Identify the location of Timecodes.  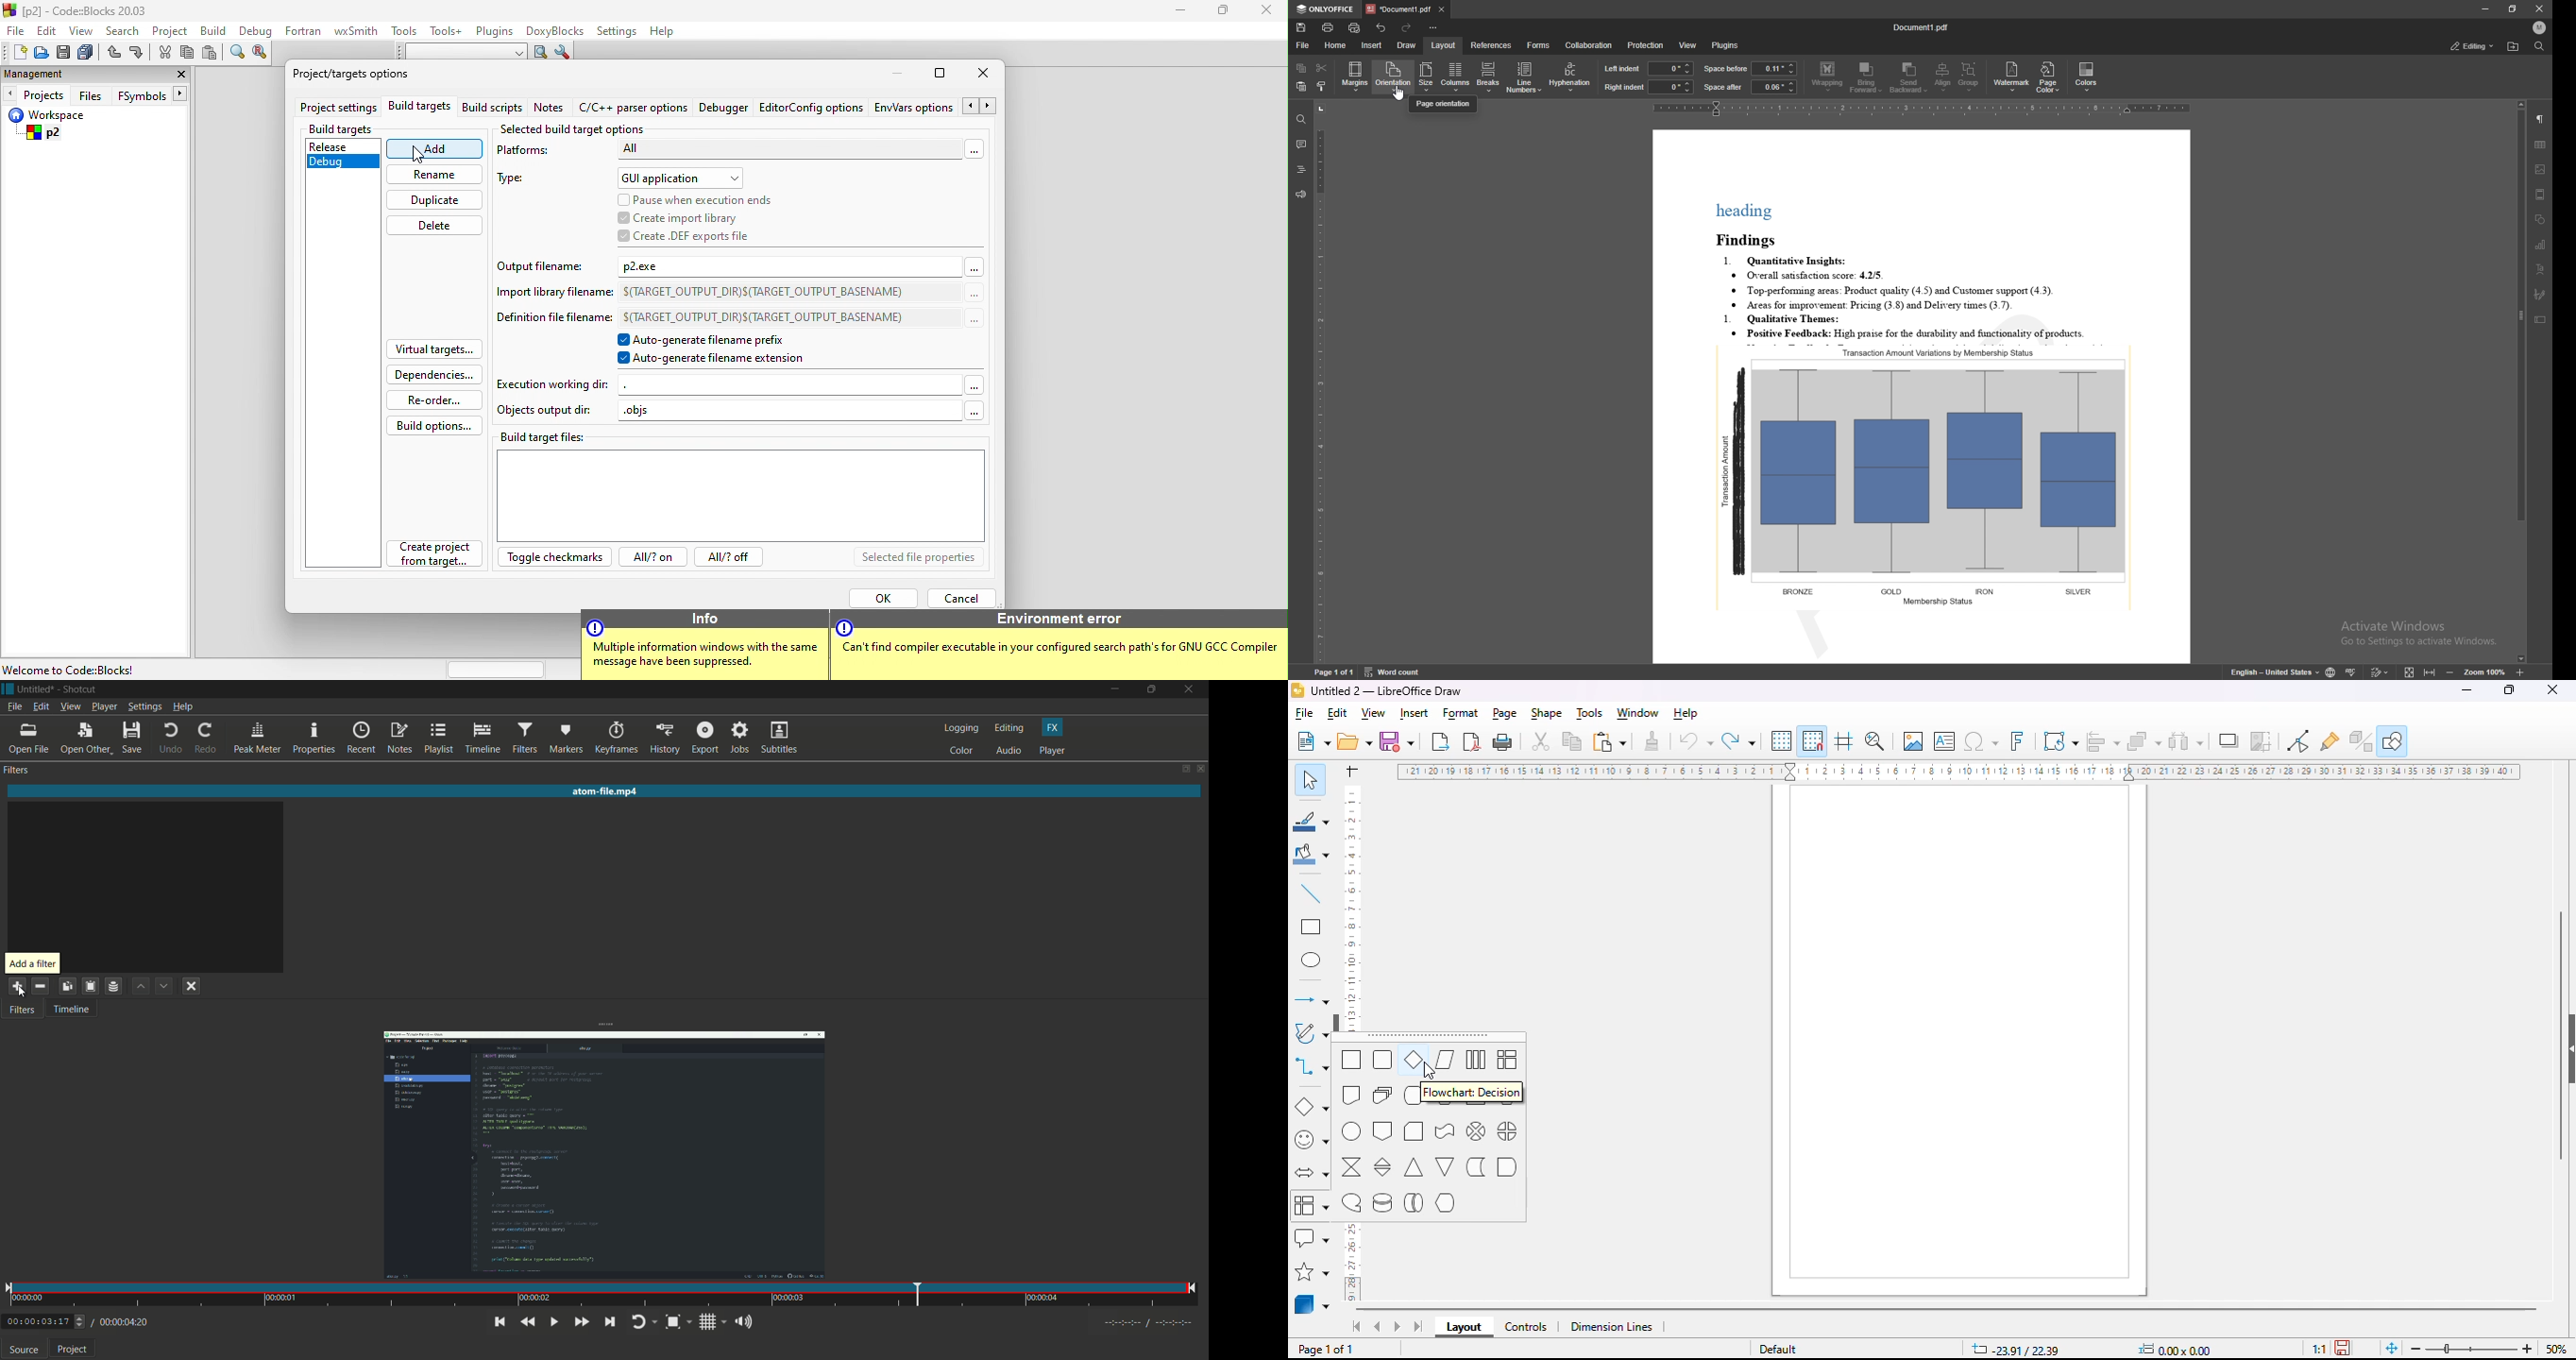
(1140, 1322).